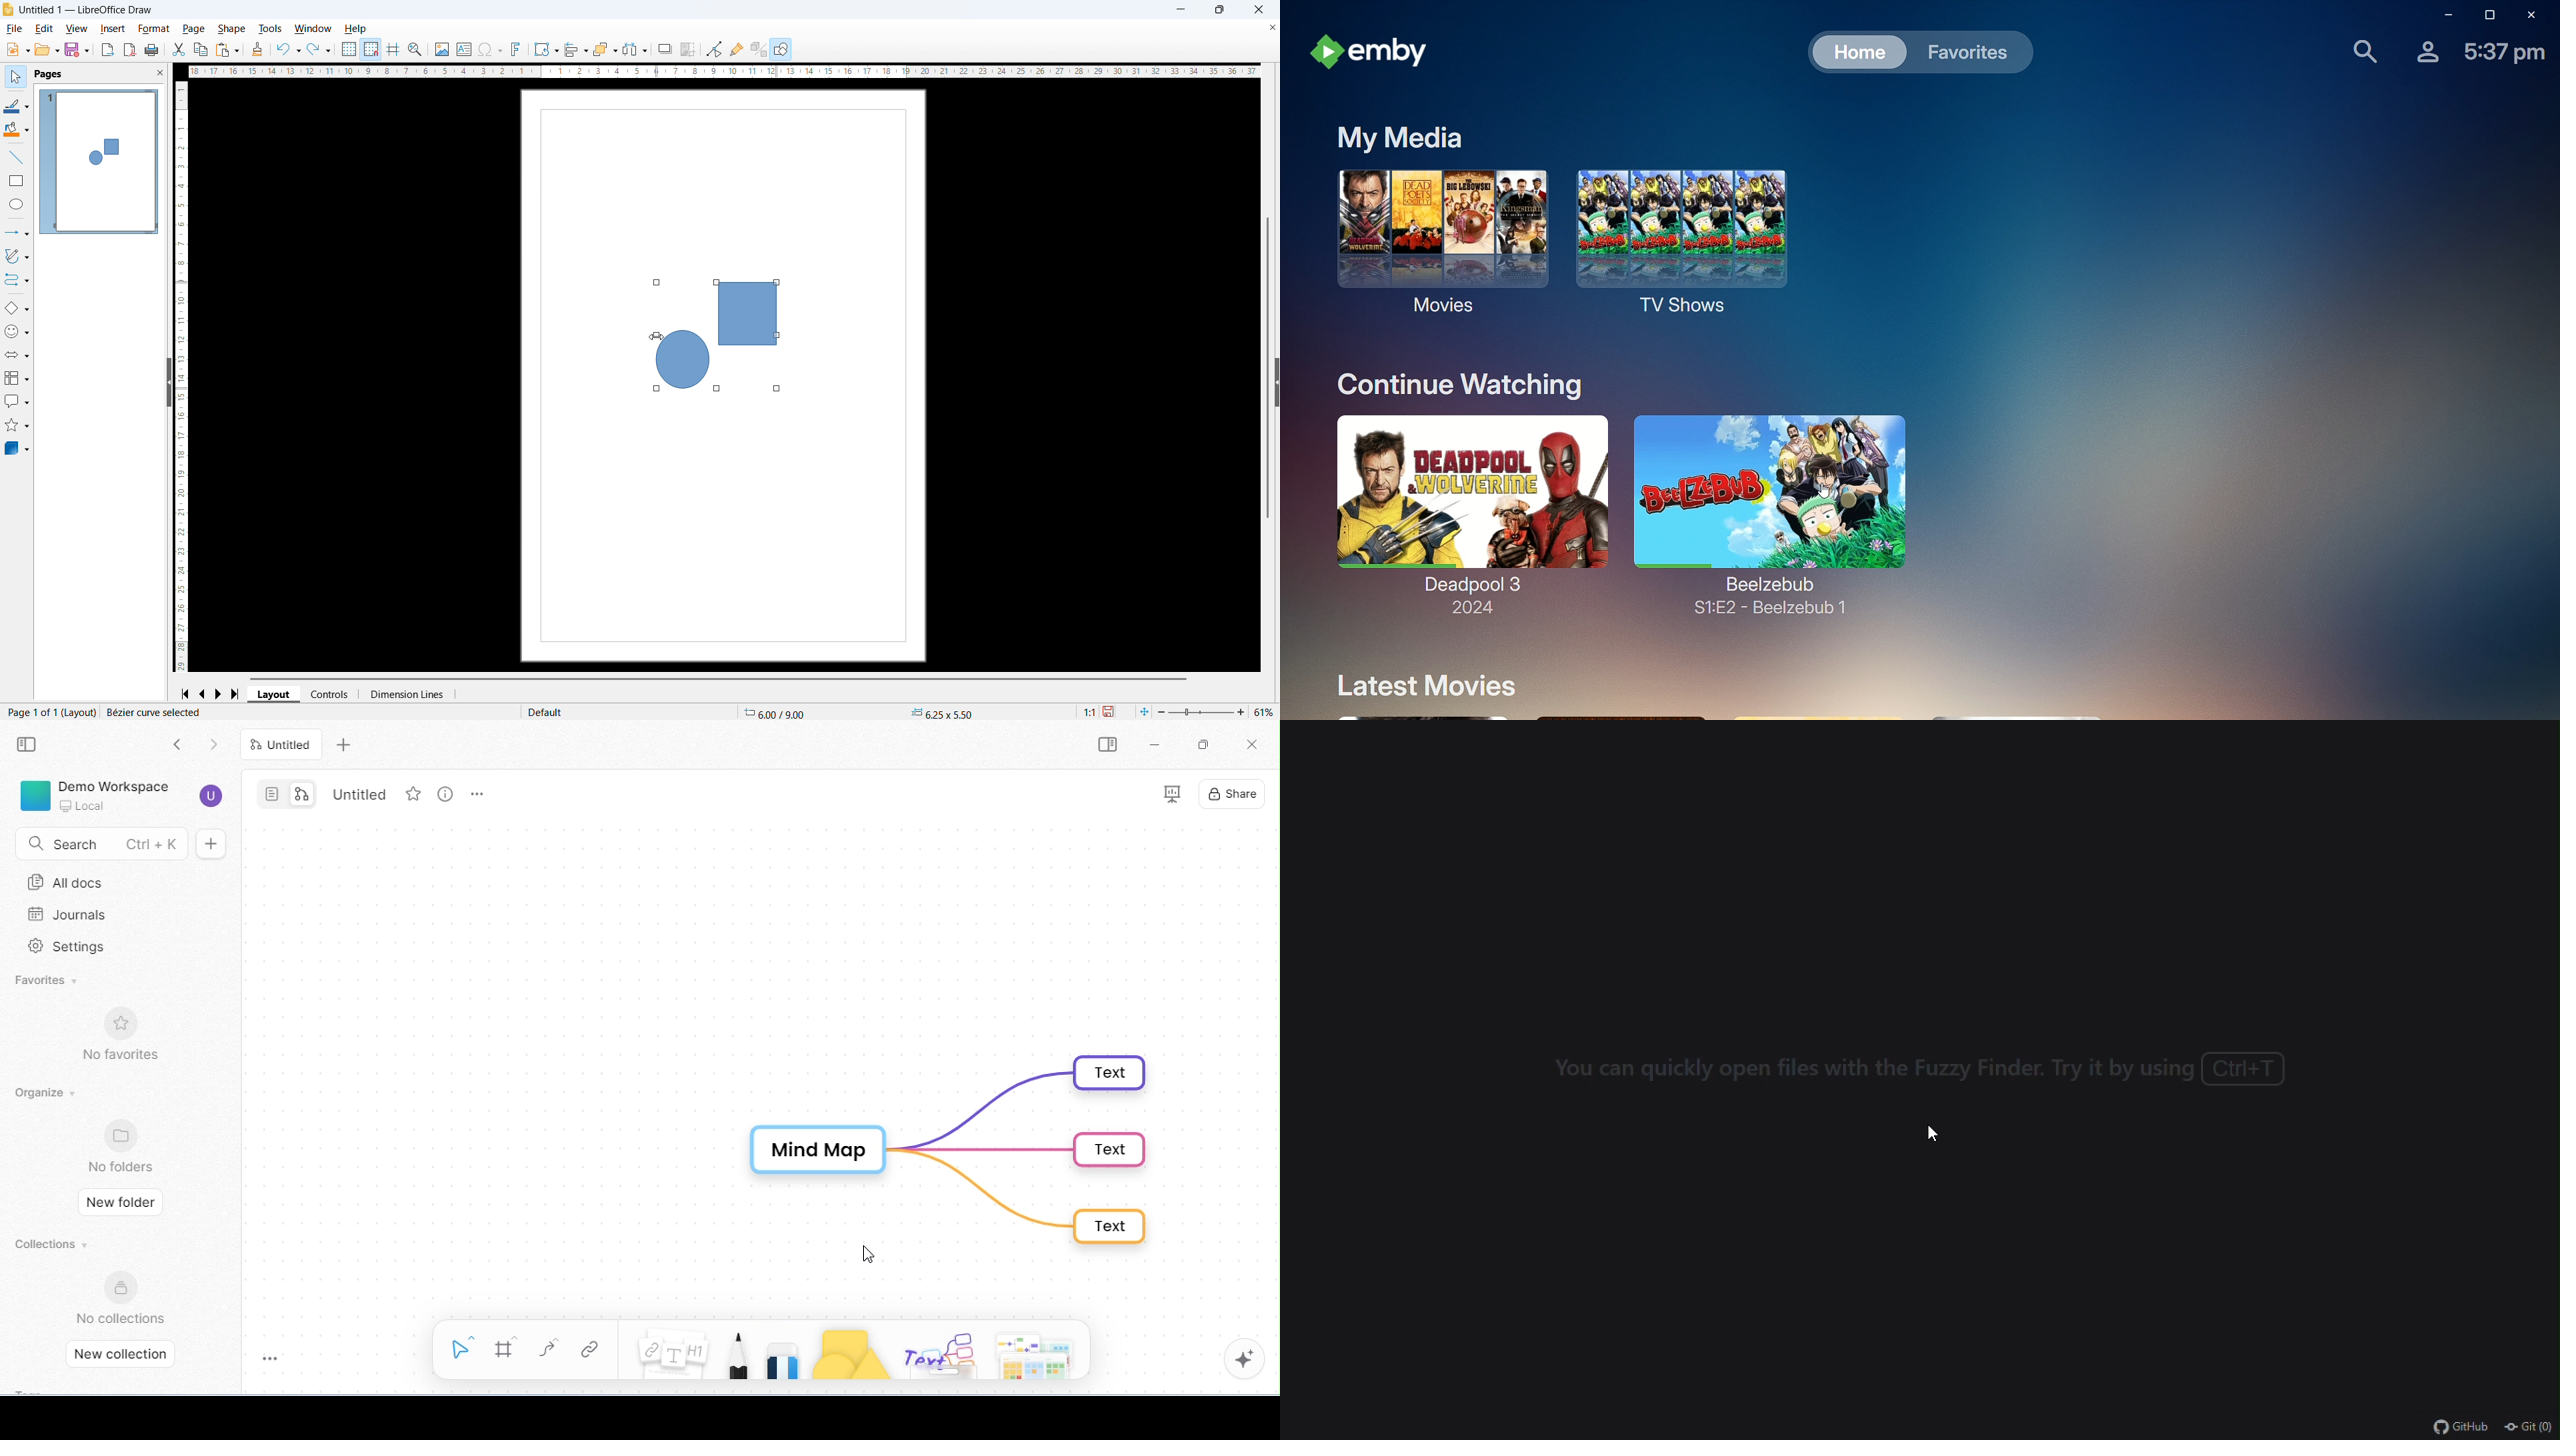 Image resolution: width=2576 pixels, height=1456 pixels. I want to click on shape , so click(232, 29).